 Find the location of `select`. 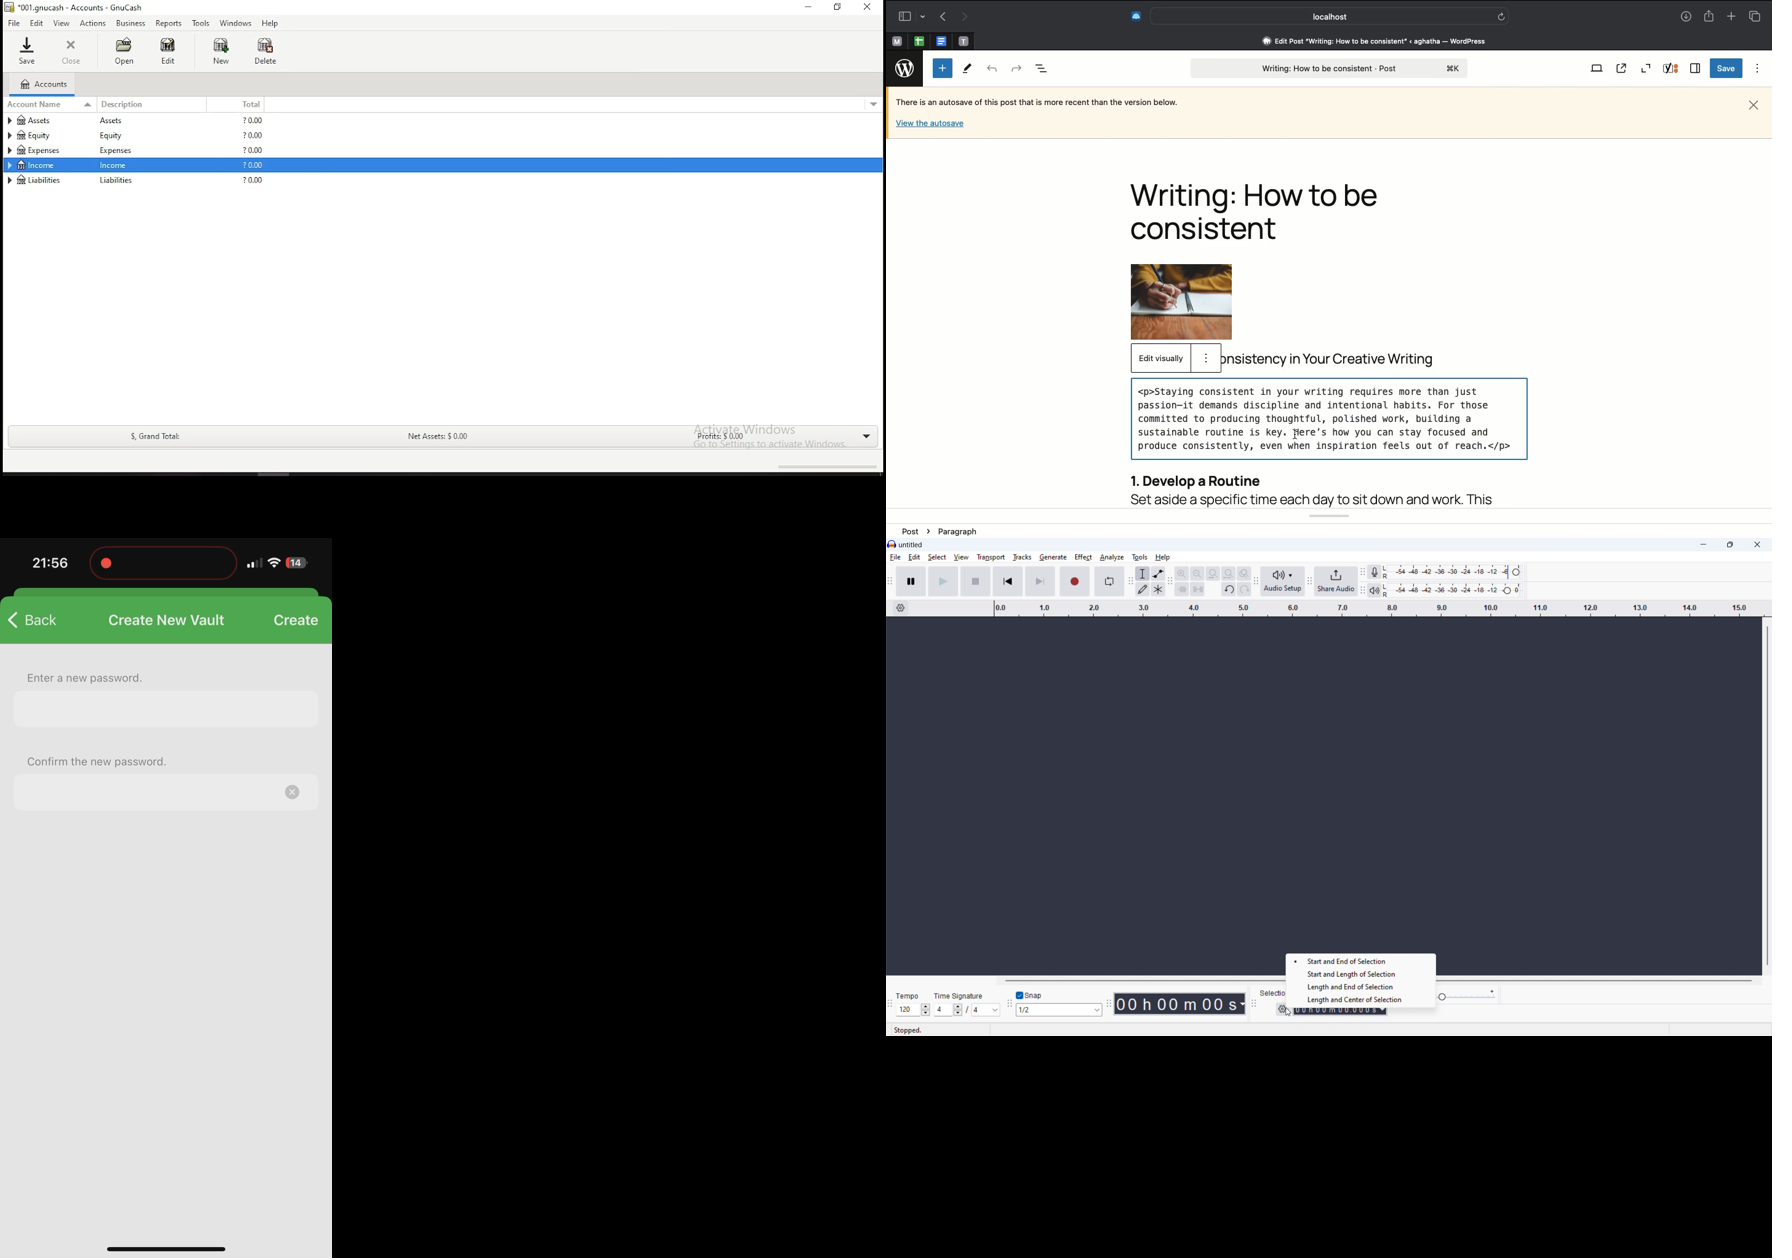

select is located at coordinates (937, 557).